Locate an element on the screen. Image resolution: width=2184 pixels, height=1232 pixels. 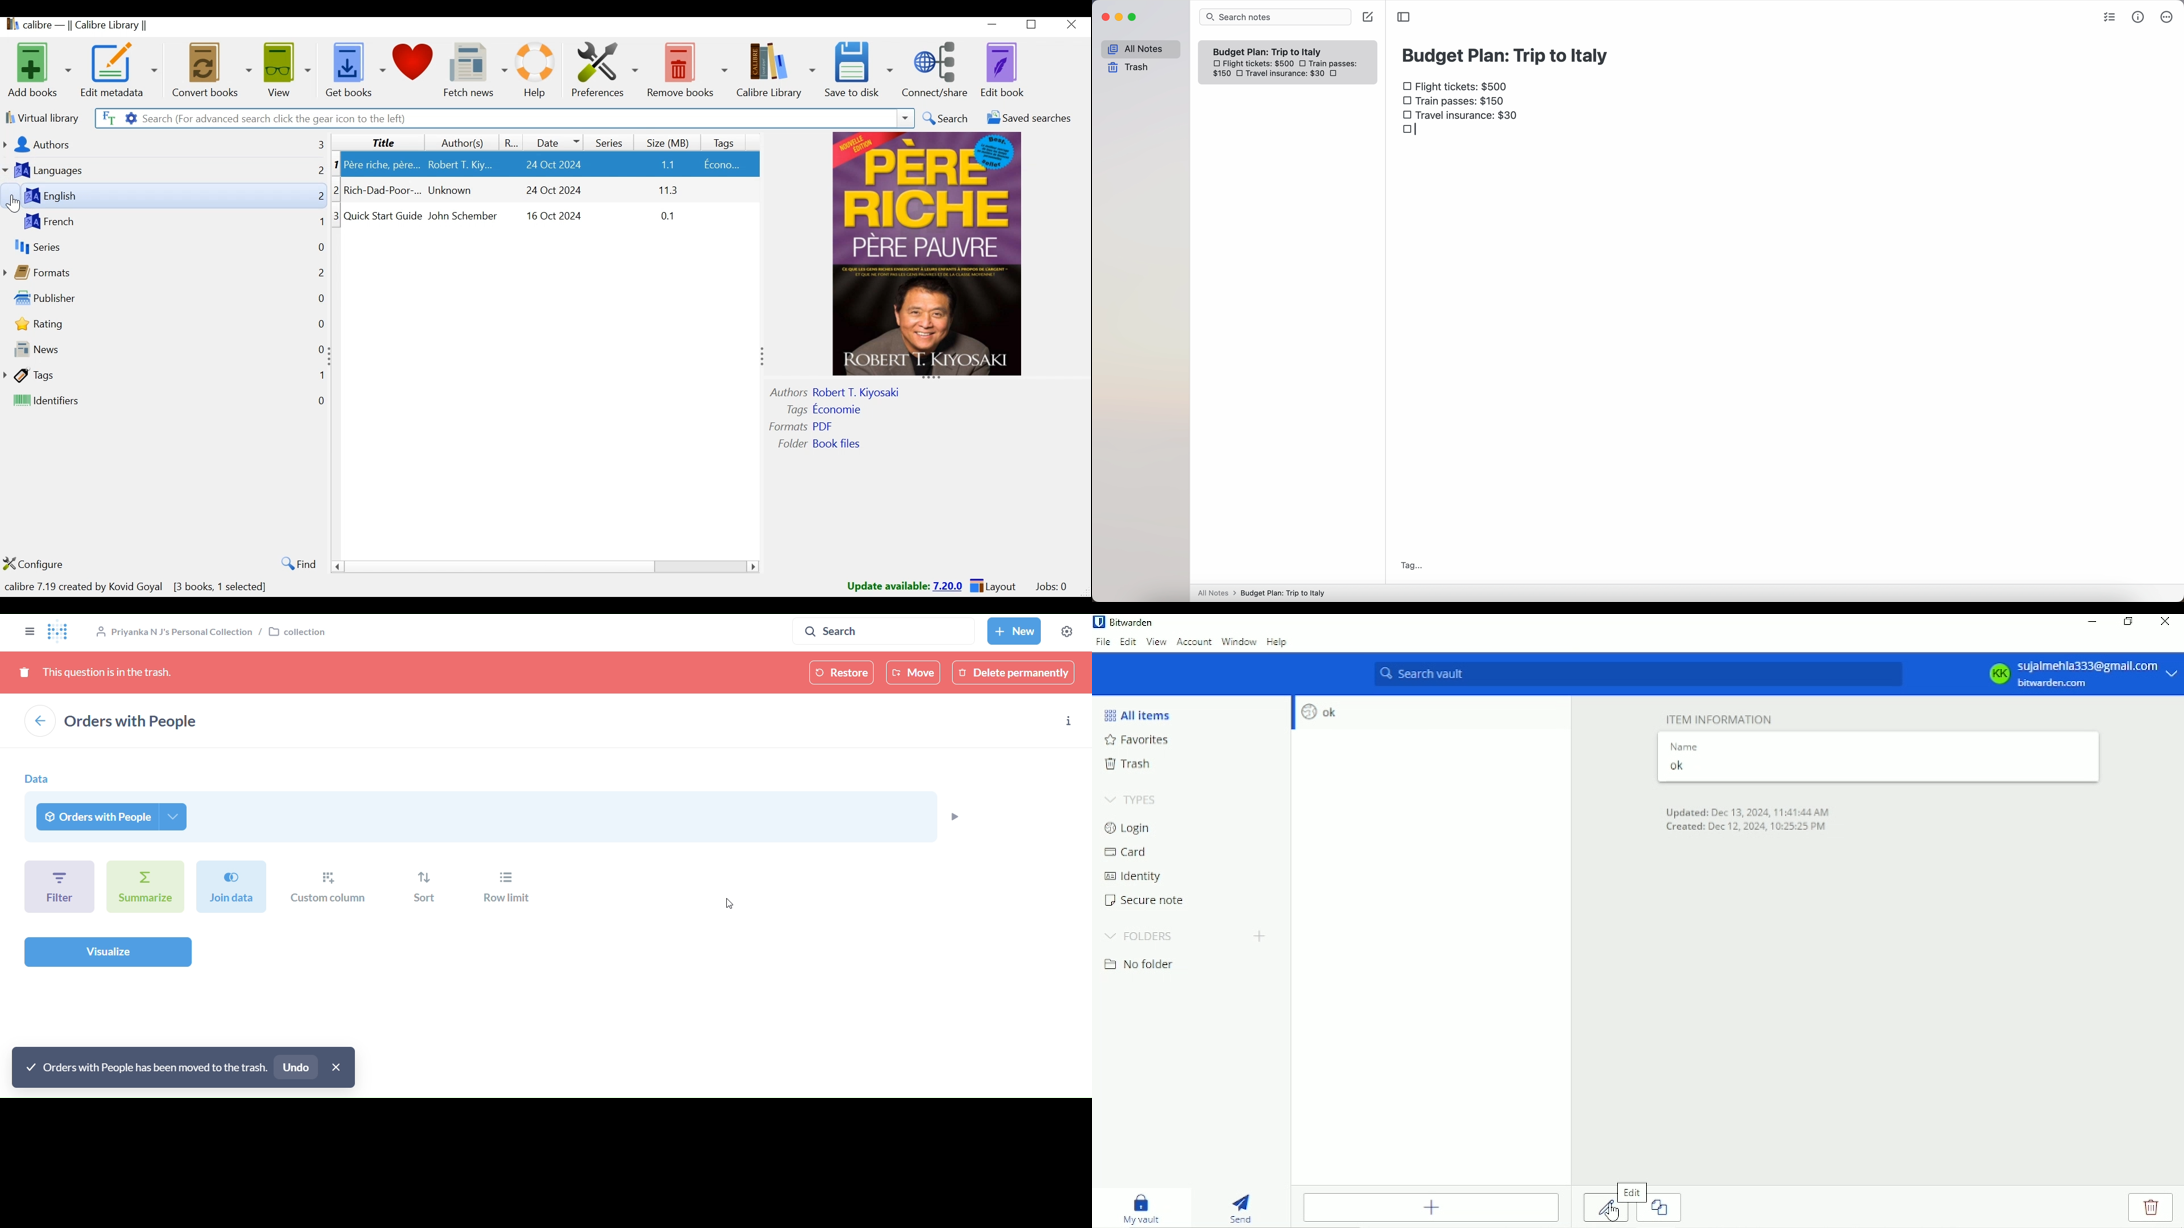
0 is located at coordinates (318, 323).